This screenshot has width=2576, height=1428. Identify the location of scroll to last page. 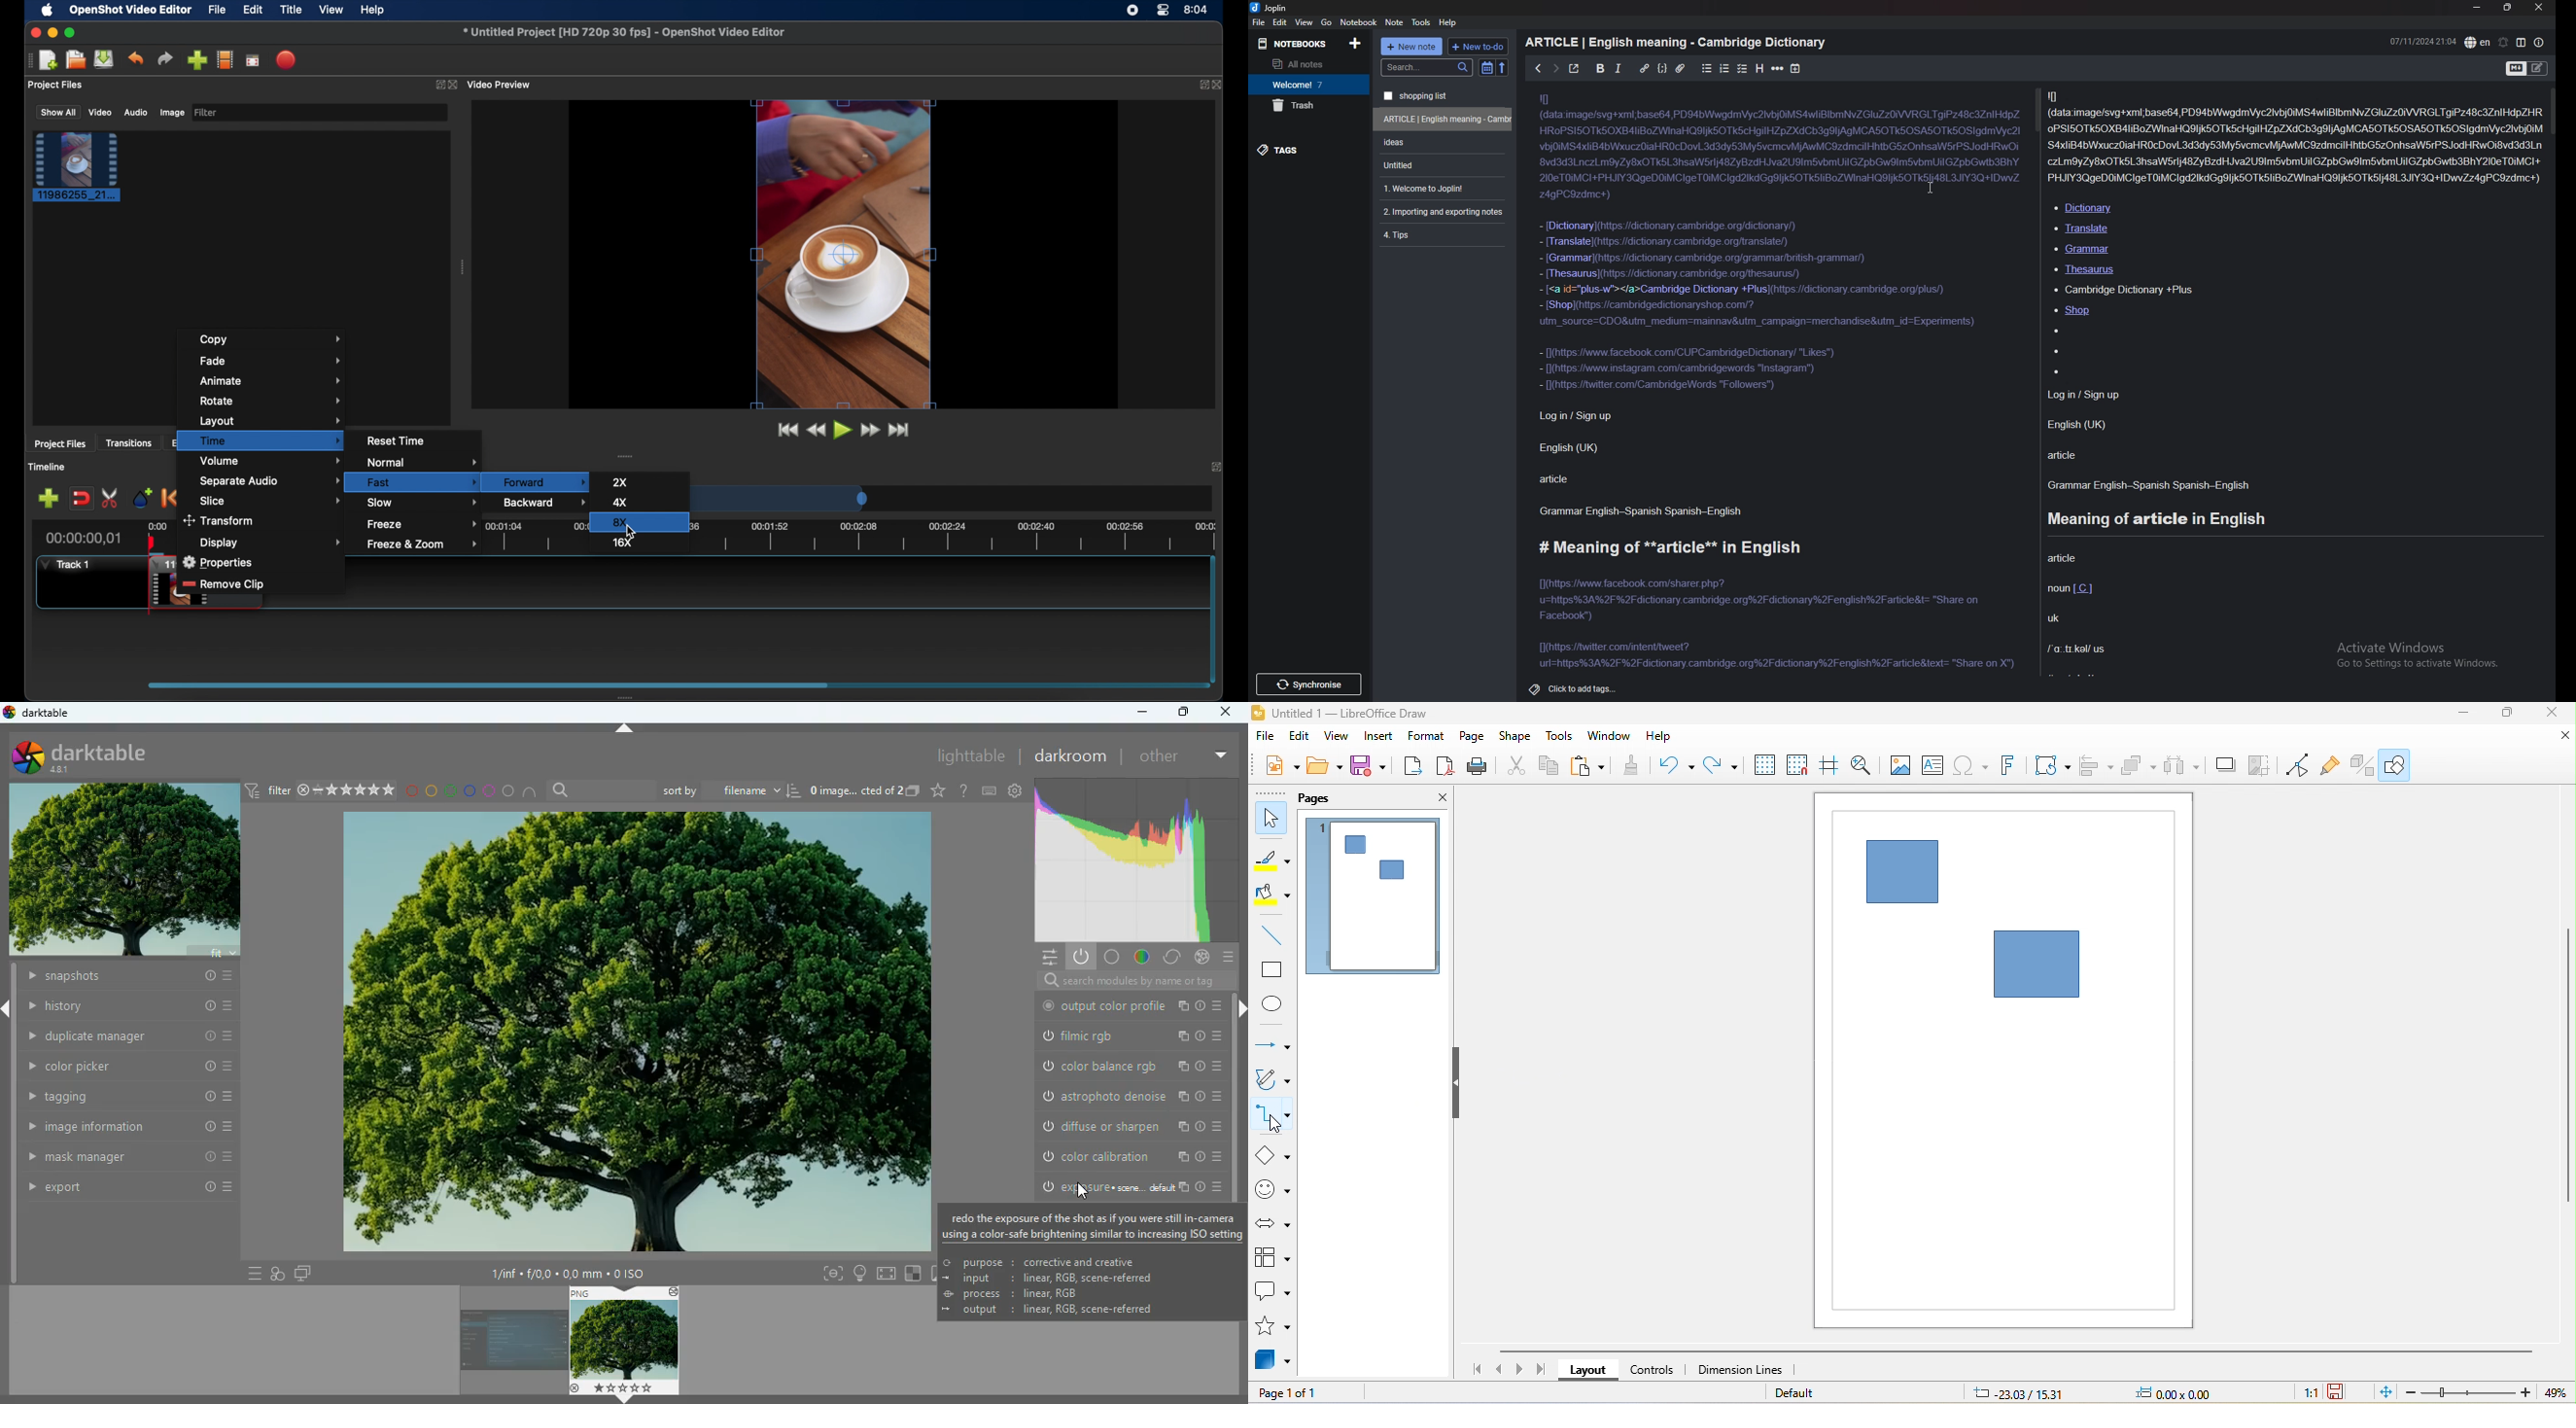
(1543, 1369).